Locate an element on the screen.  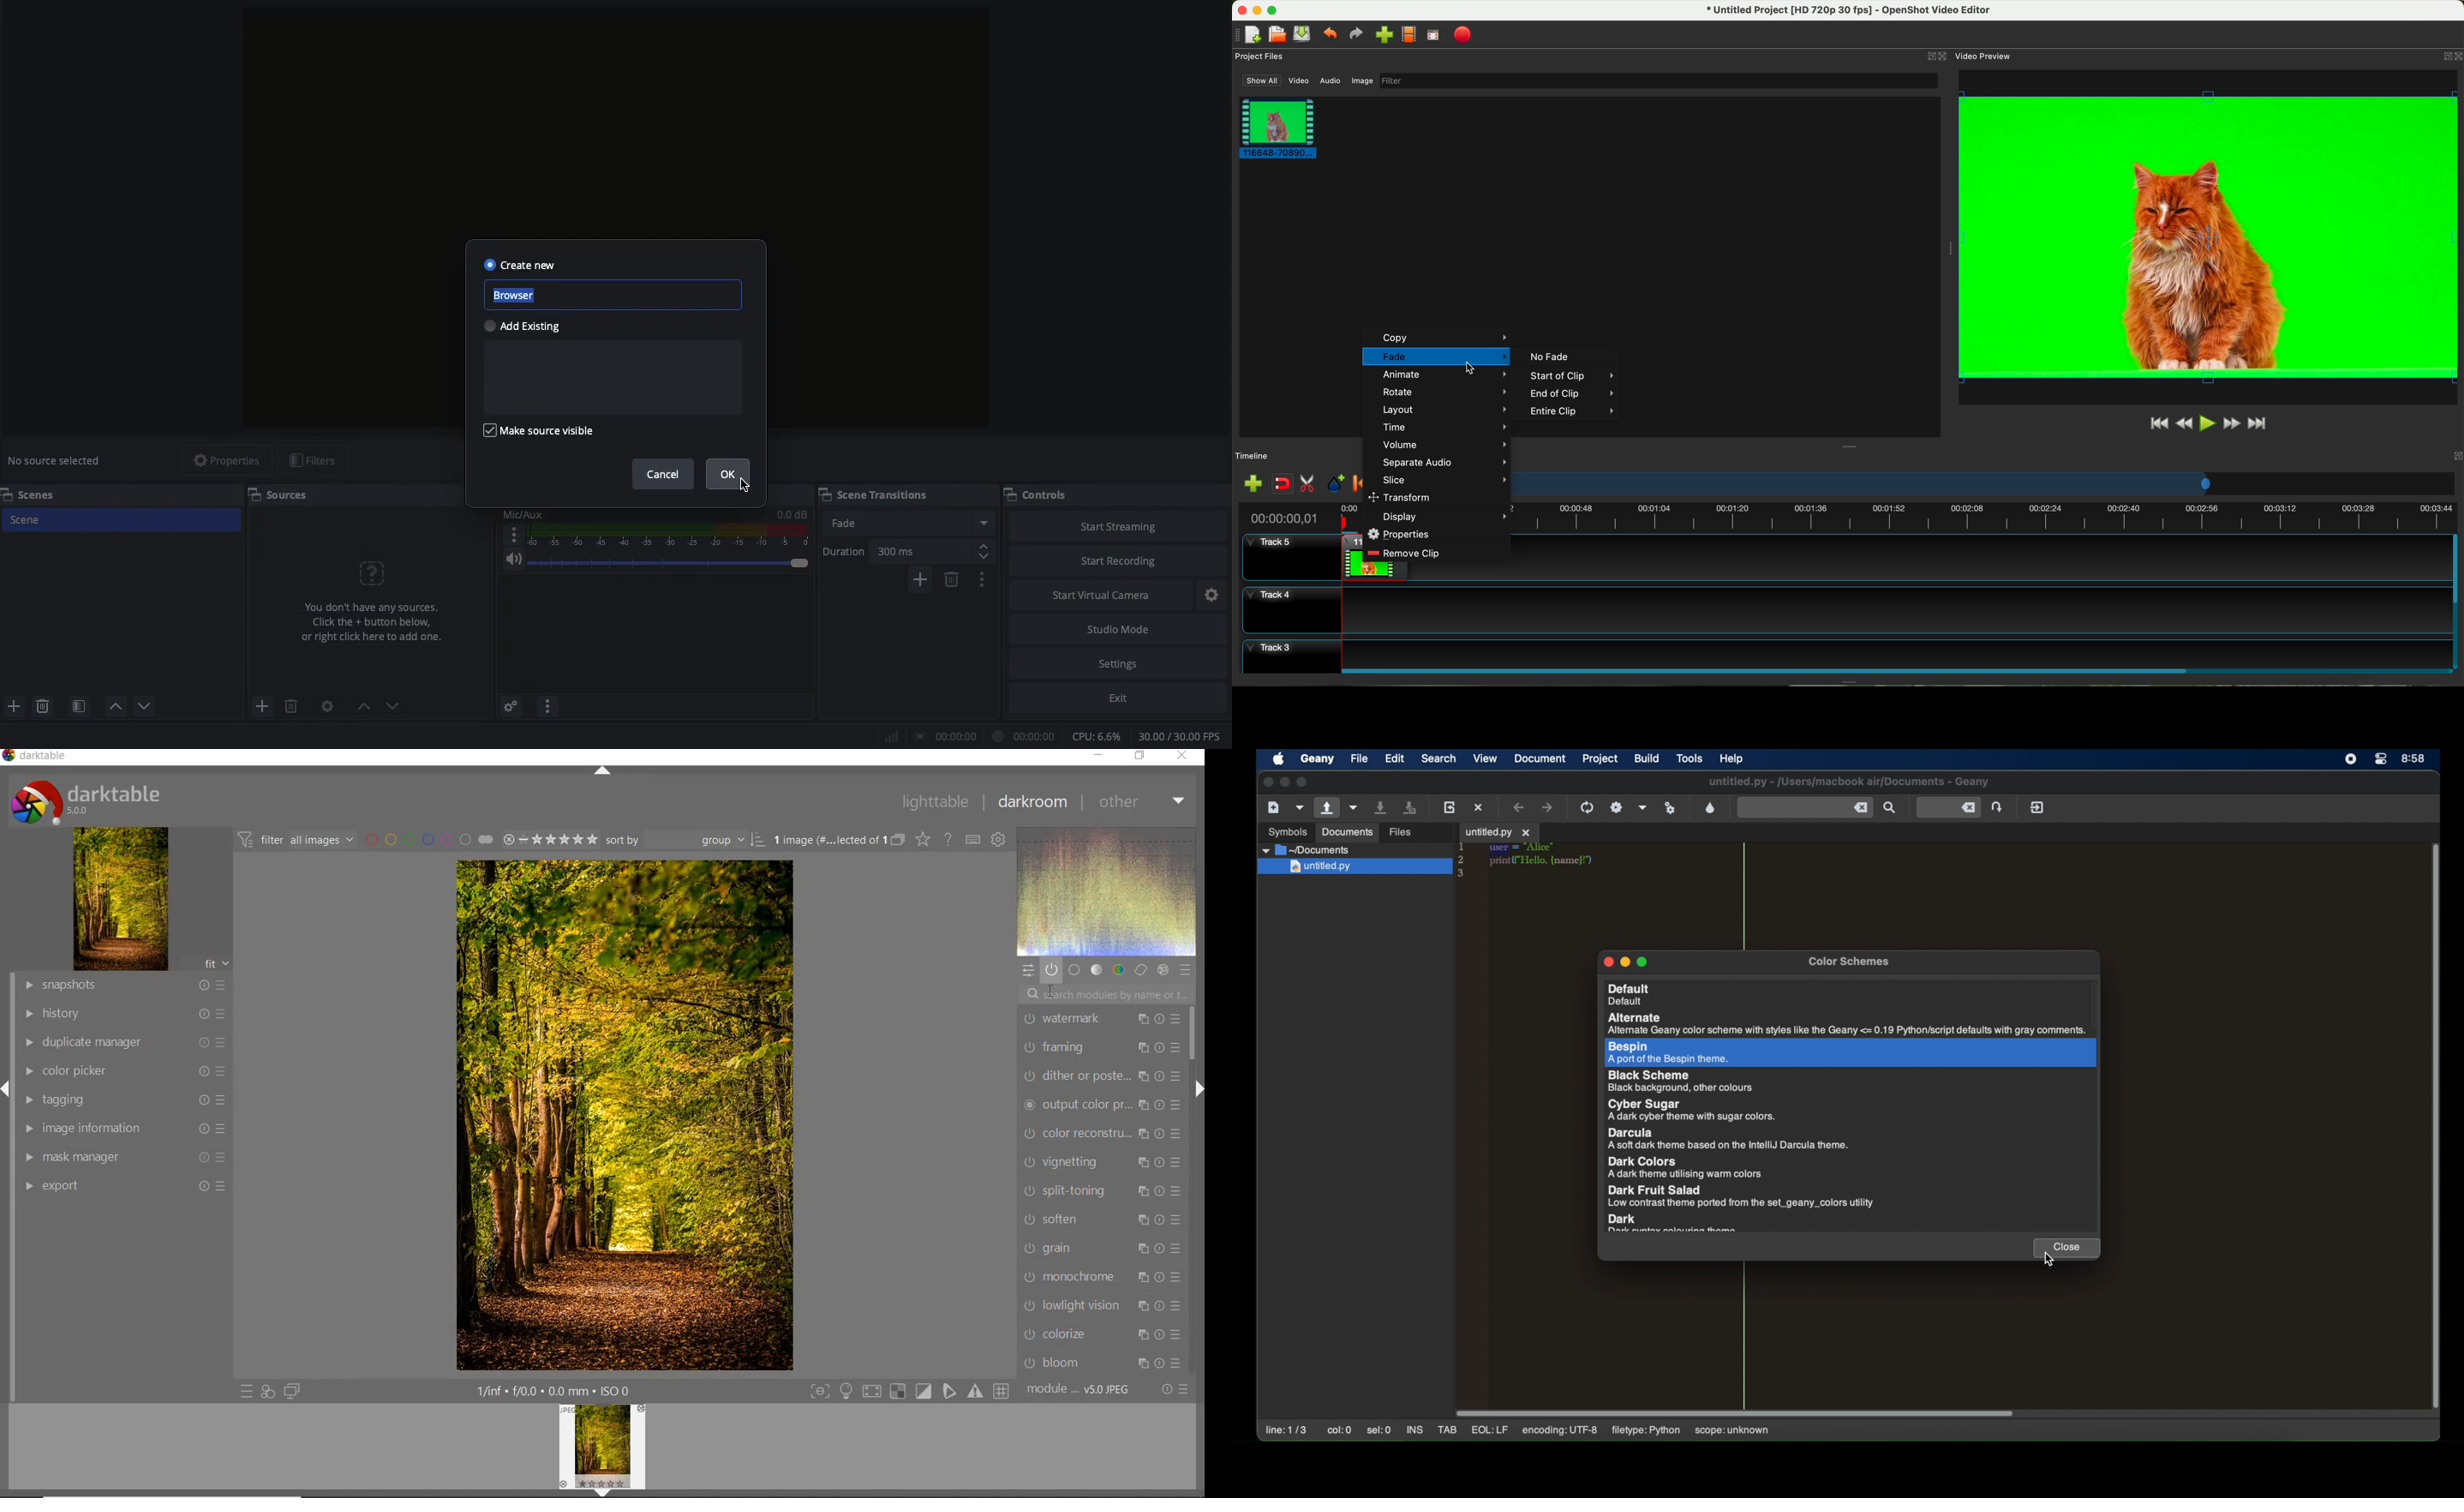
Fade is located at coordinates (910, 522).